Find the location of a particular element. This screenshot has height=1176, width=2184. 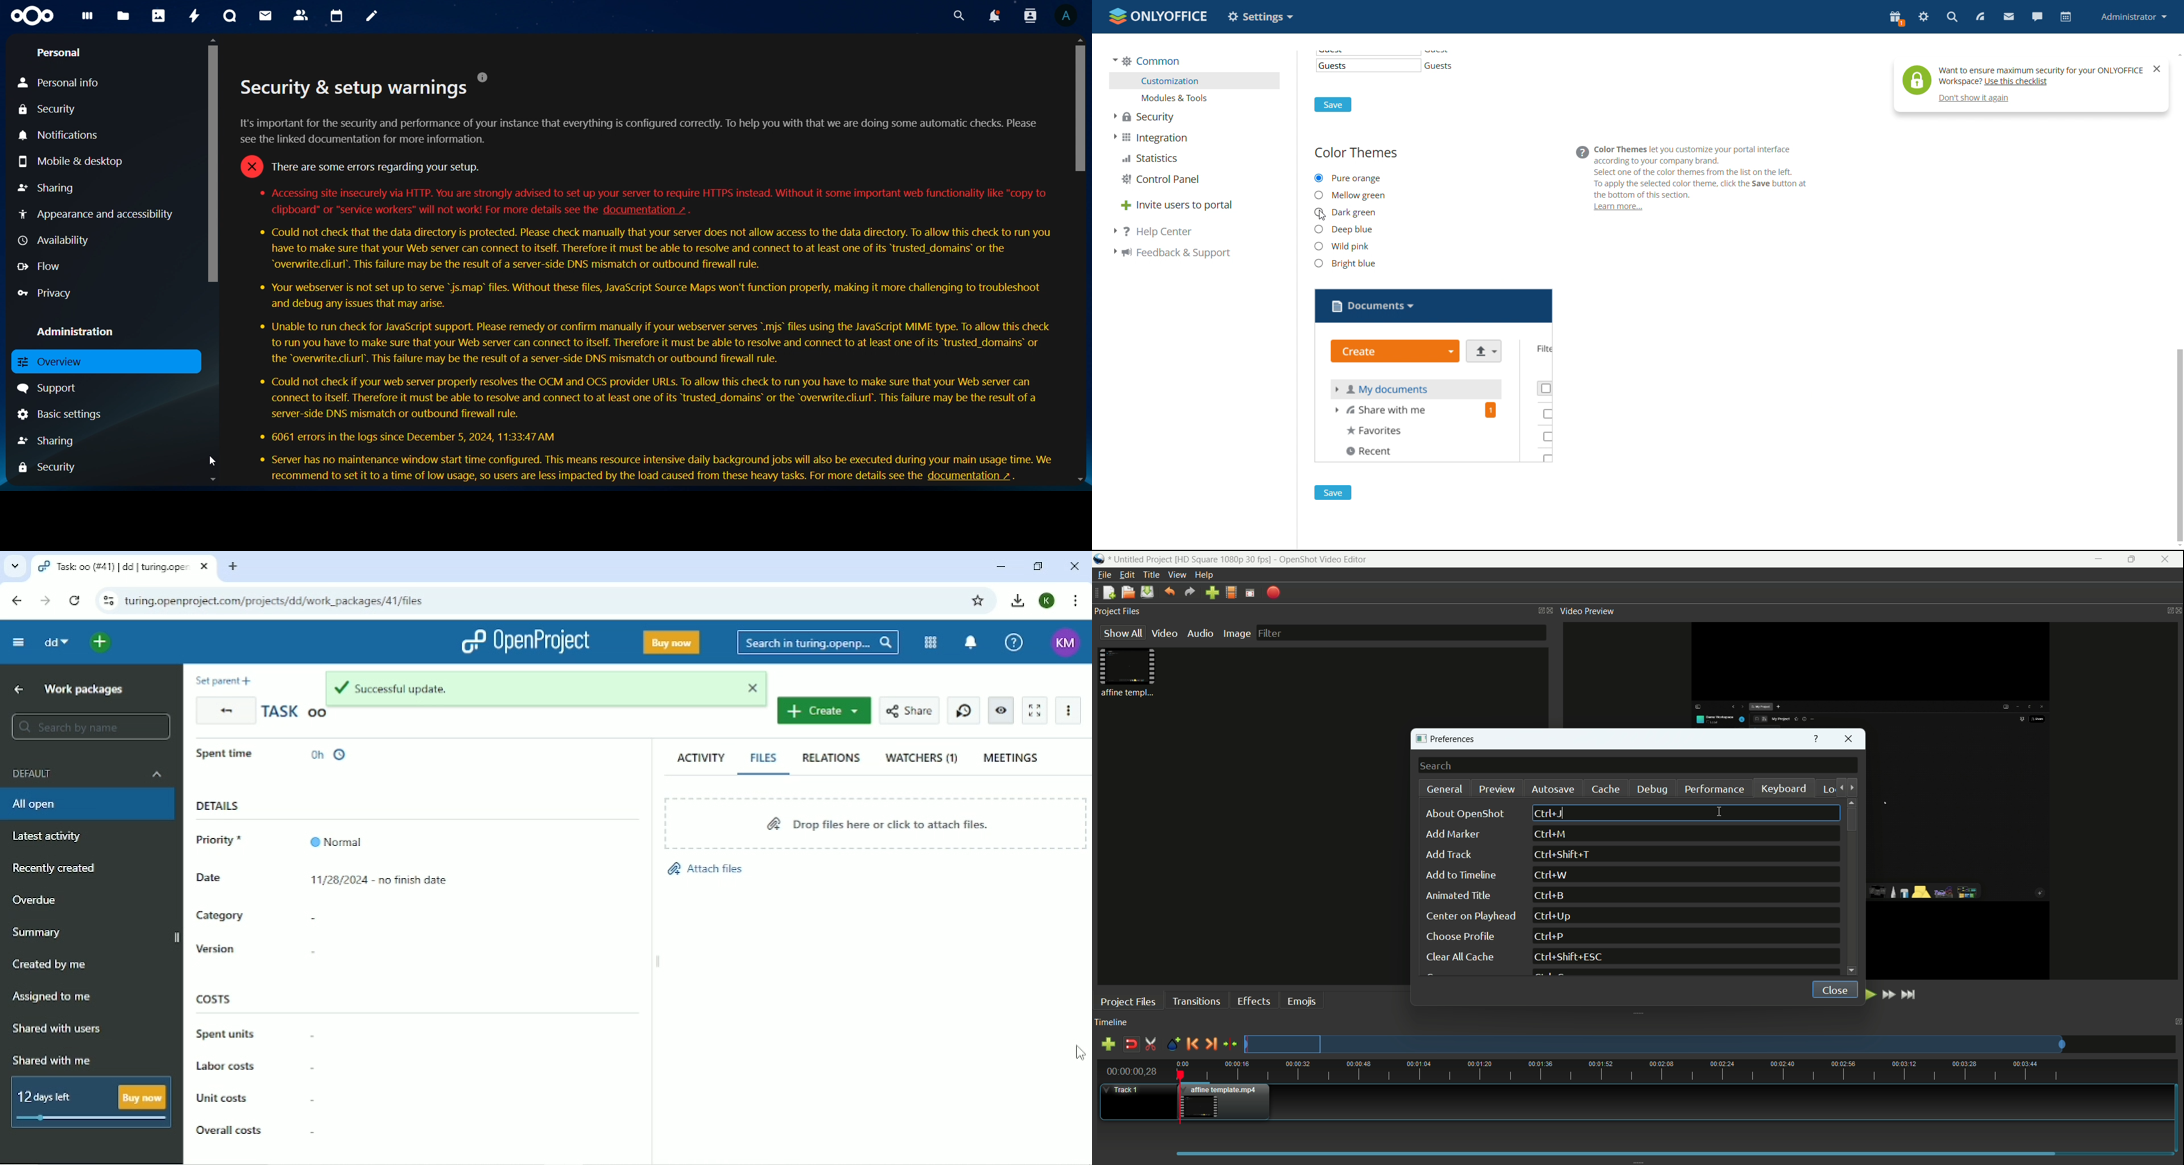

project name is located at coordinates (1143, 560).